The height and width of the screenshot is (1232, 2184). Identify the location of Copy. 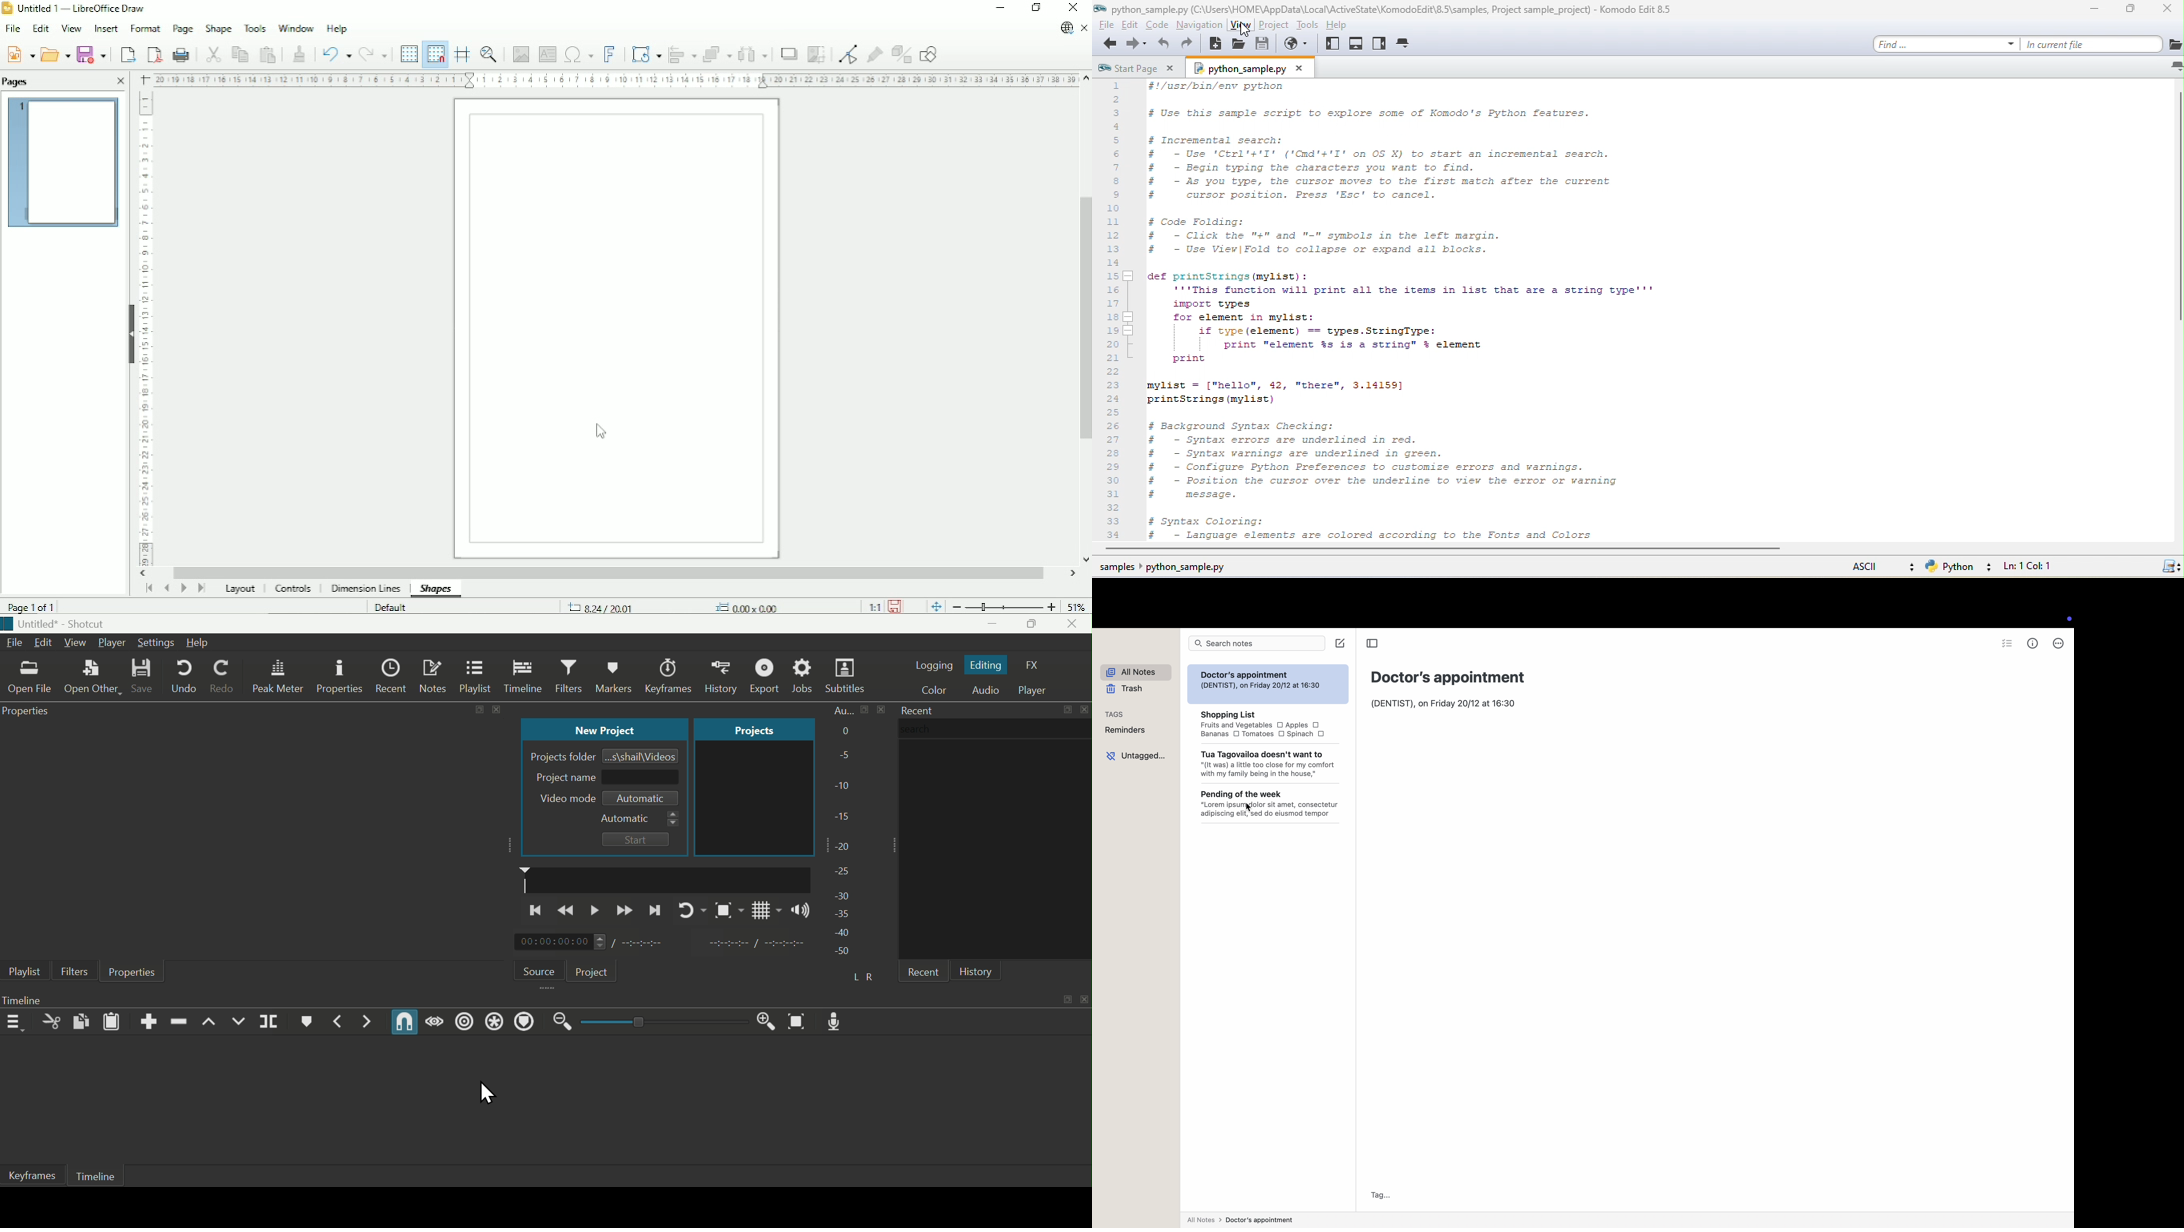
(238, 54).